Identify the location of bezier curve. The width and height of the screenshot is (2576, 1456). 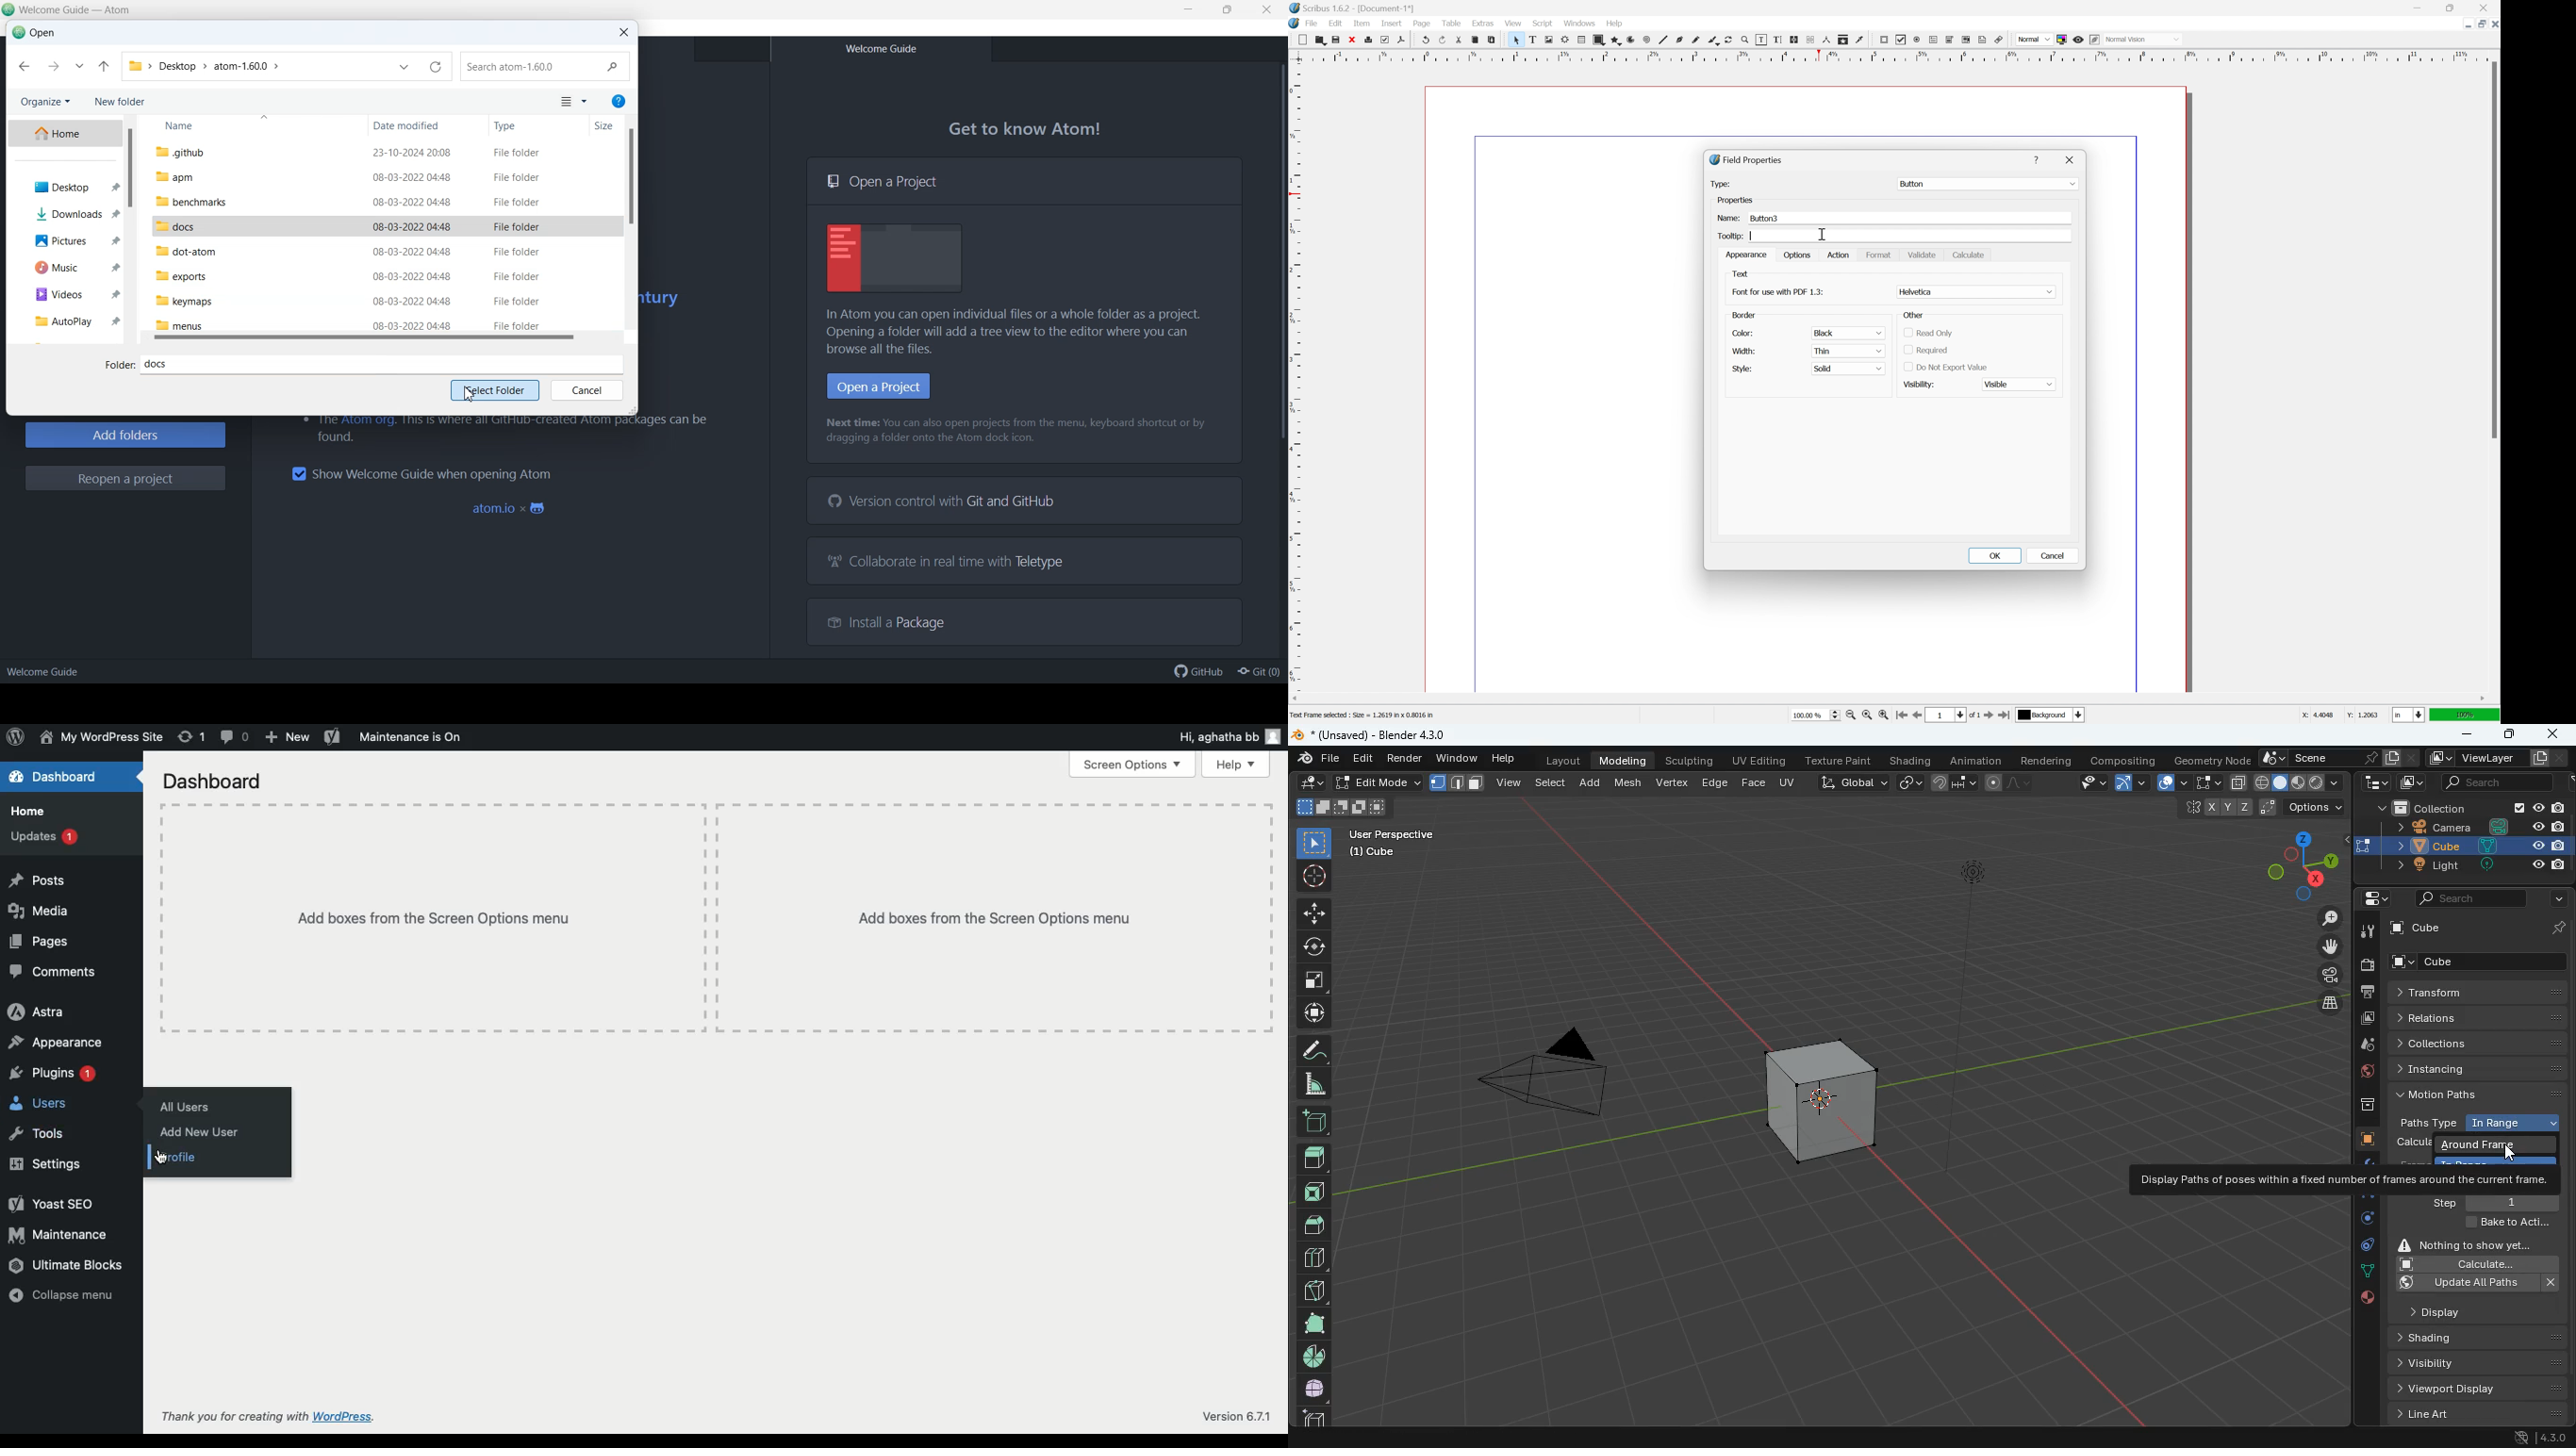
(1679, 40).